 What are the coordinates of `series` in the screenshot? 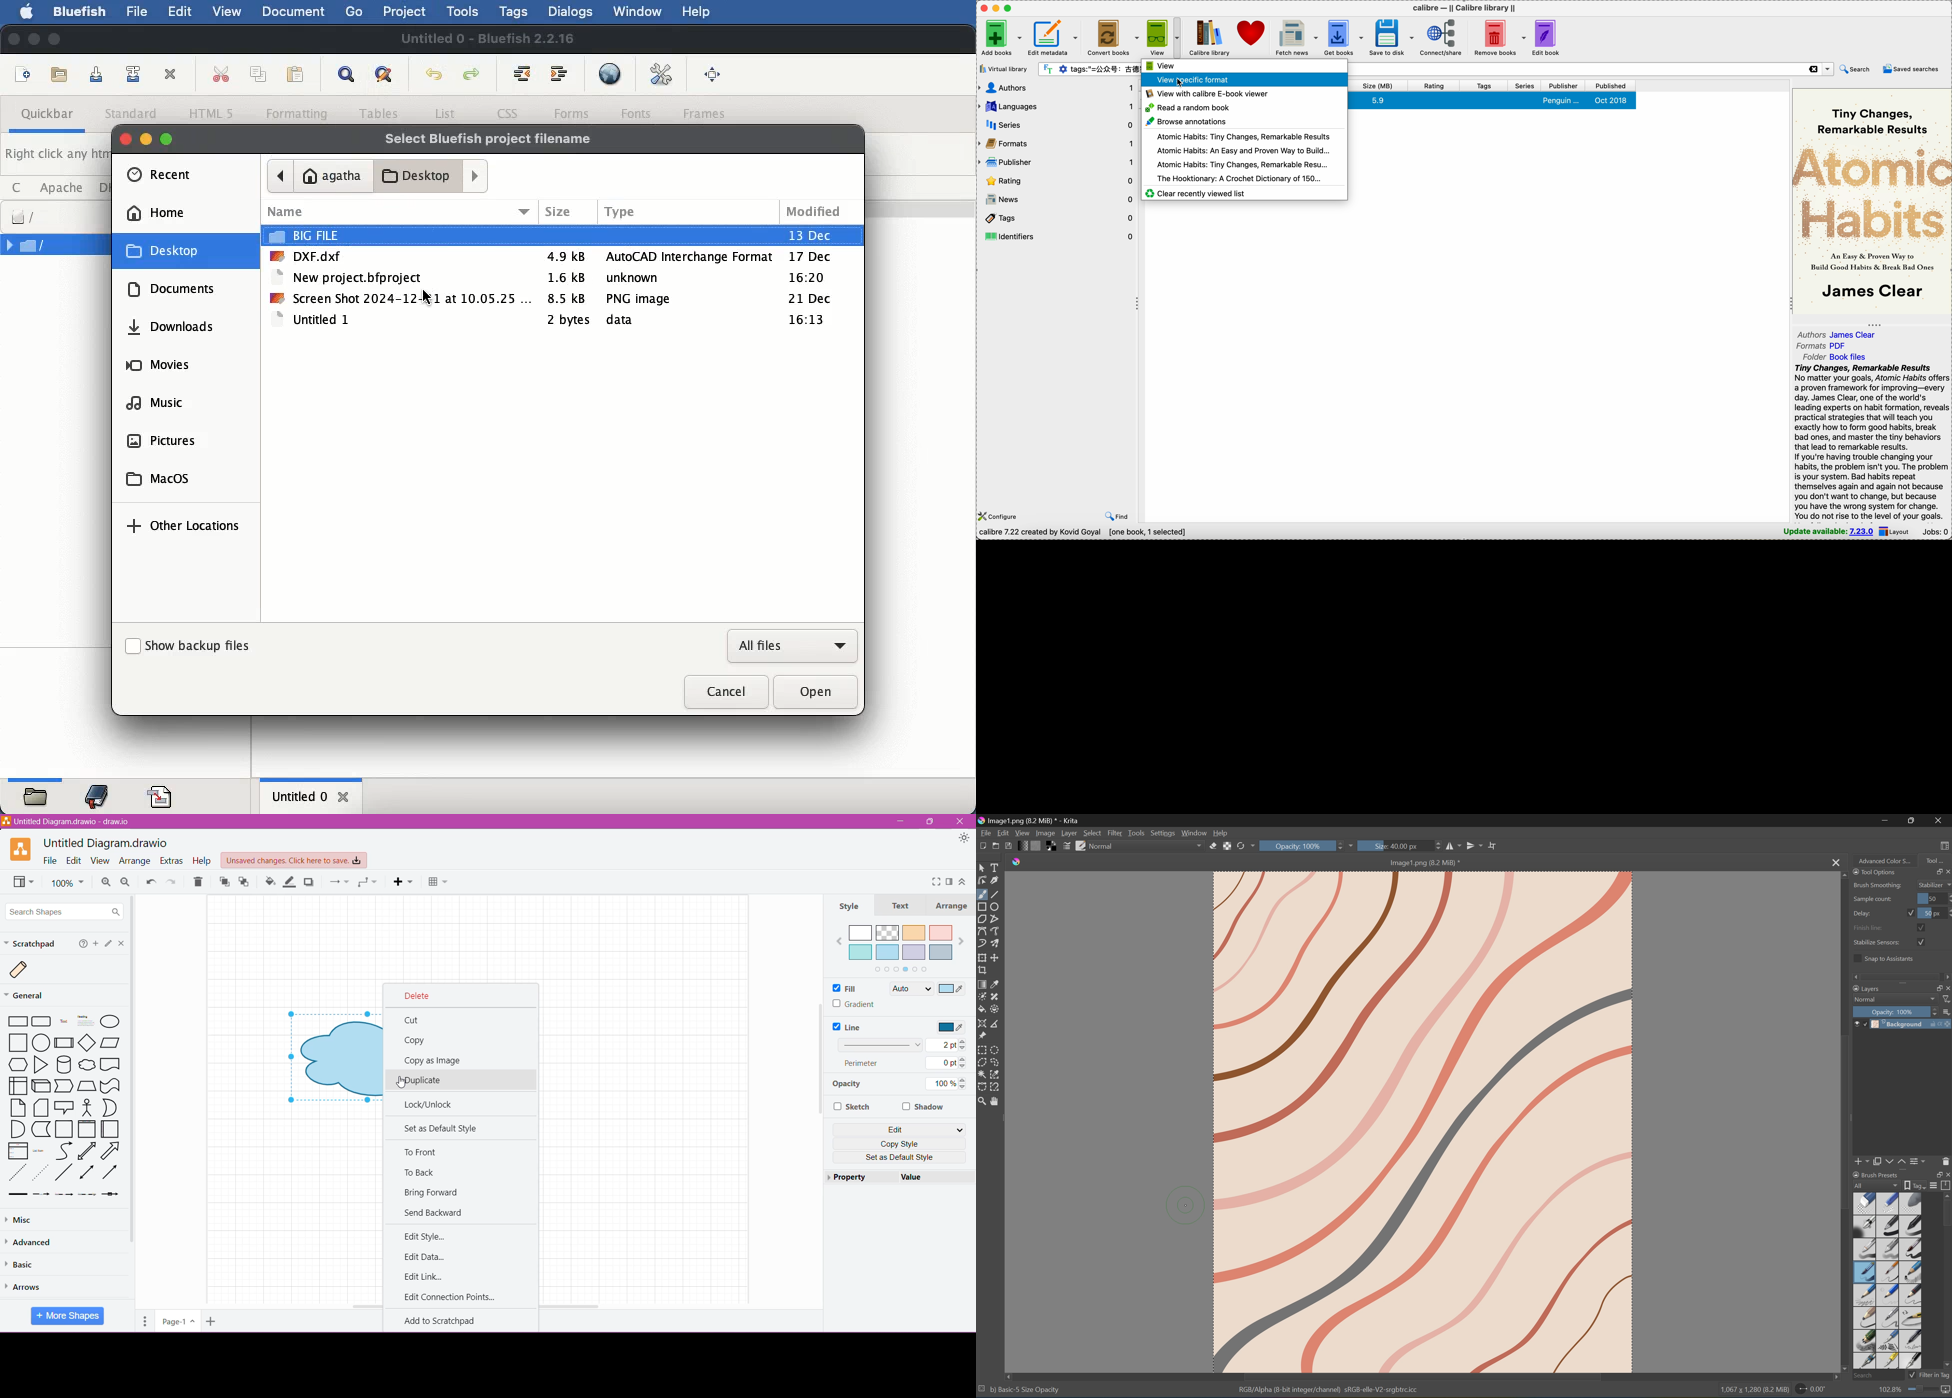 It's located at (1056, 125).